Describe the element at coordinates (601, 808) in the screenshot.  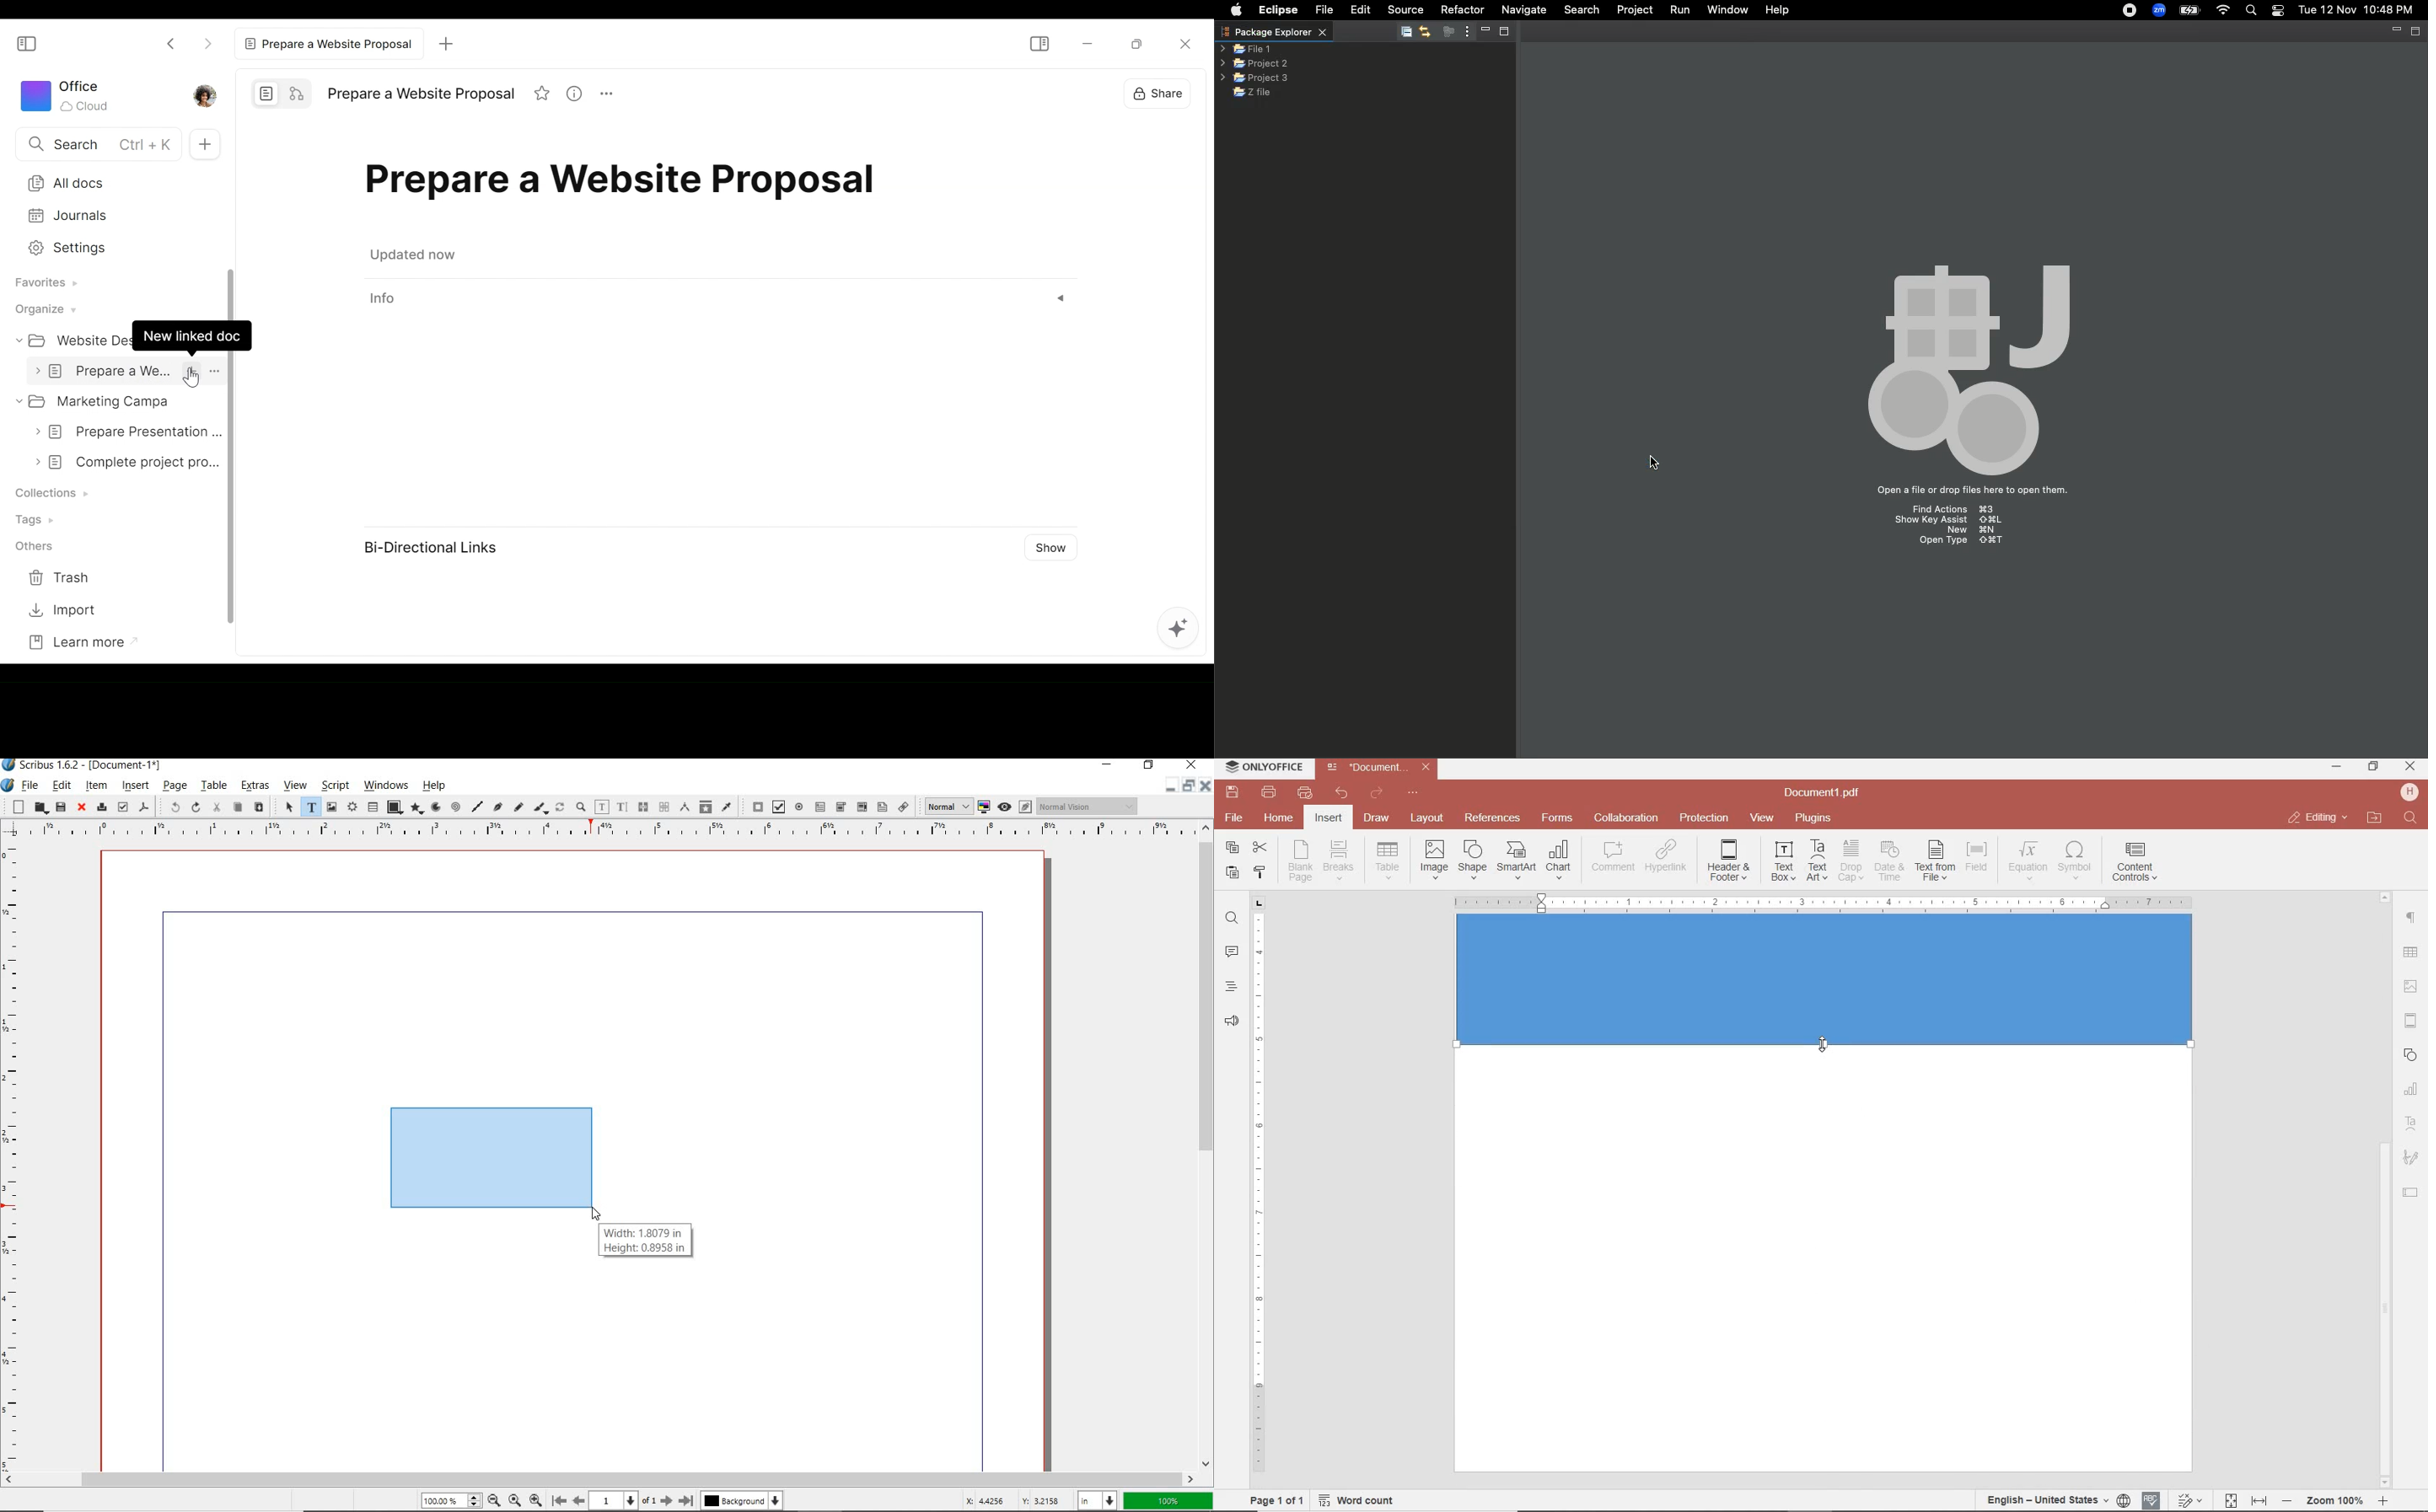
I see `edit contents of frame` at that location.